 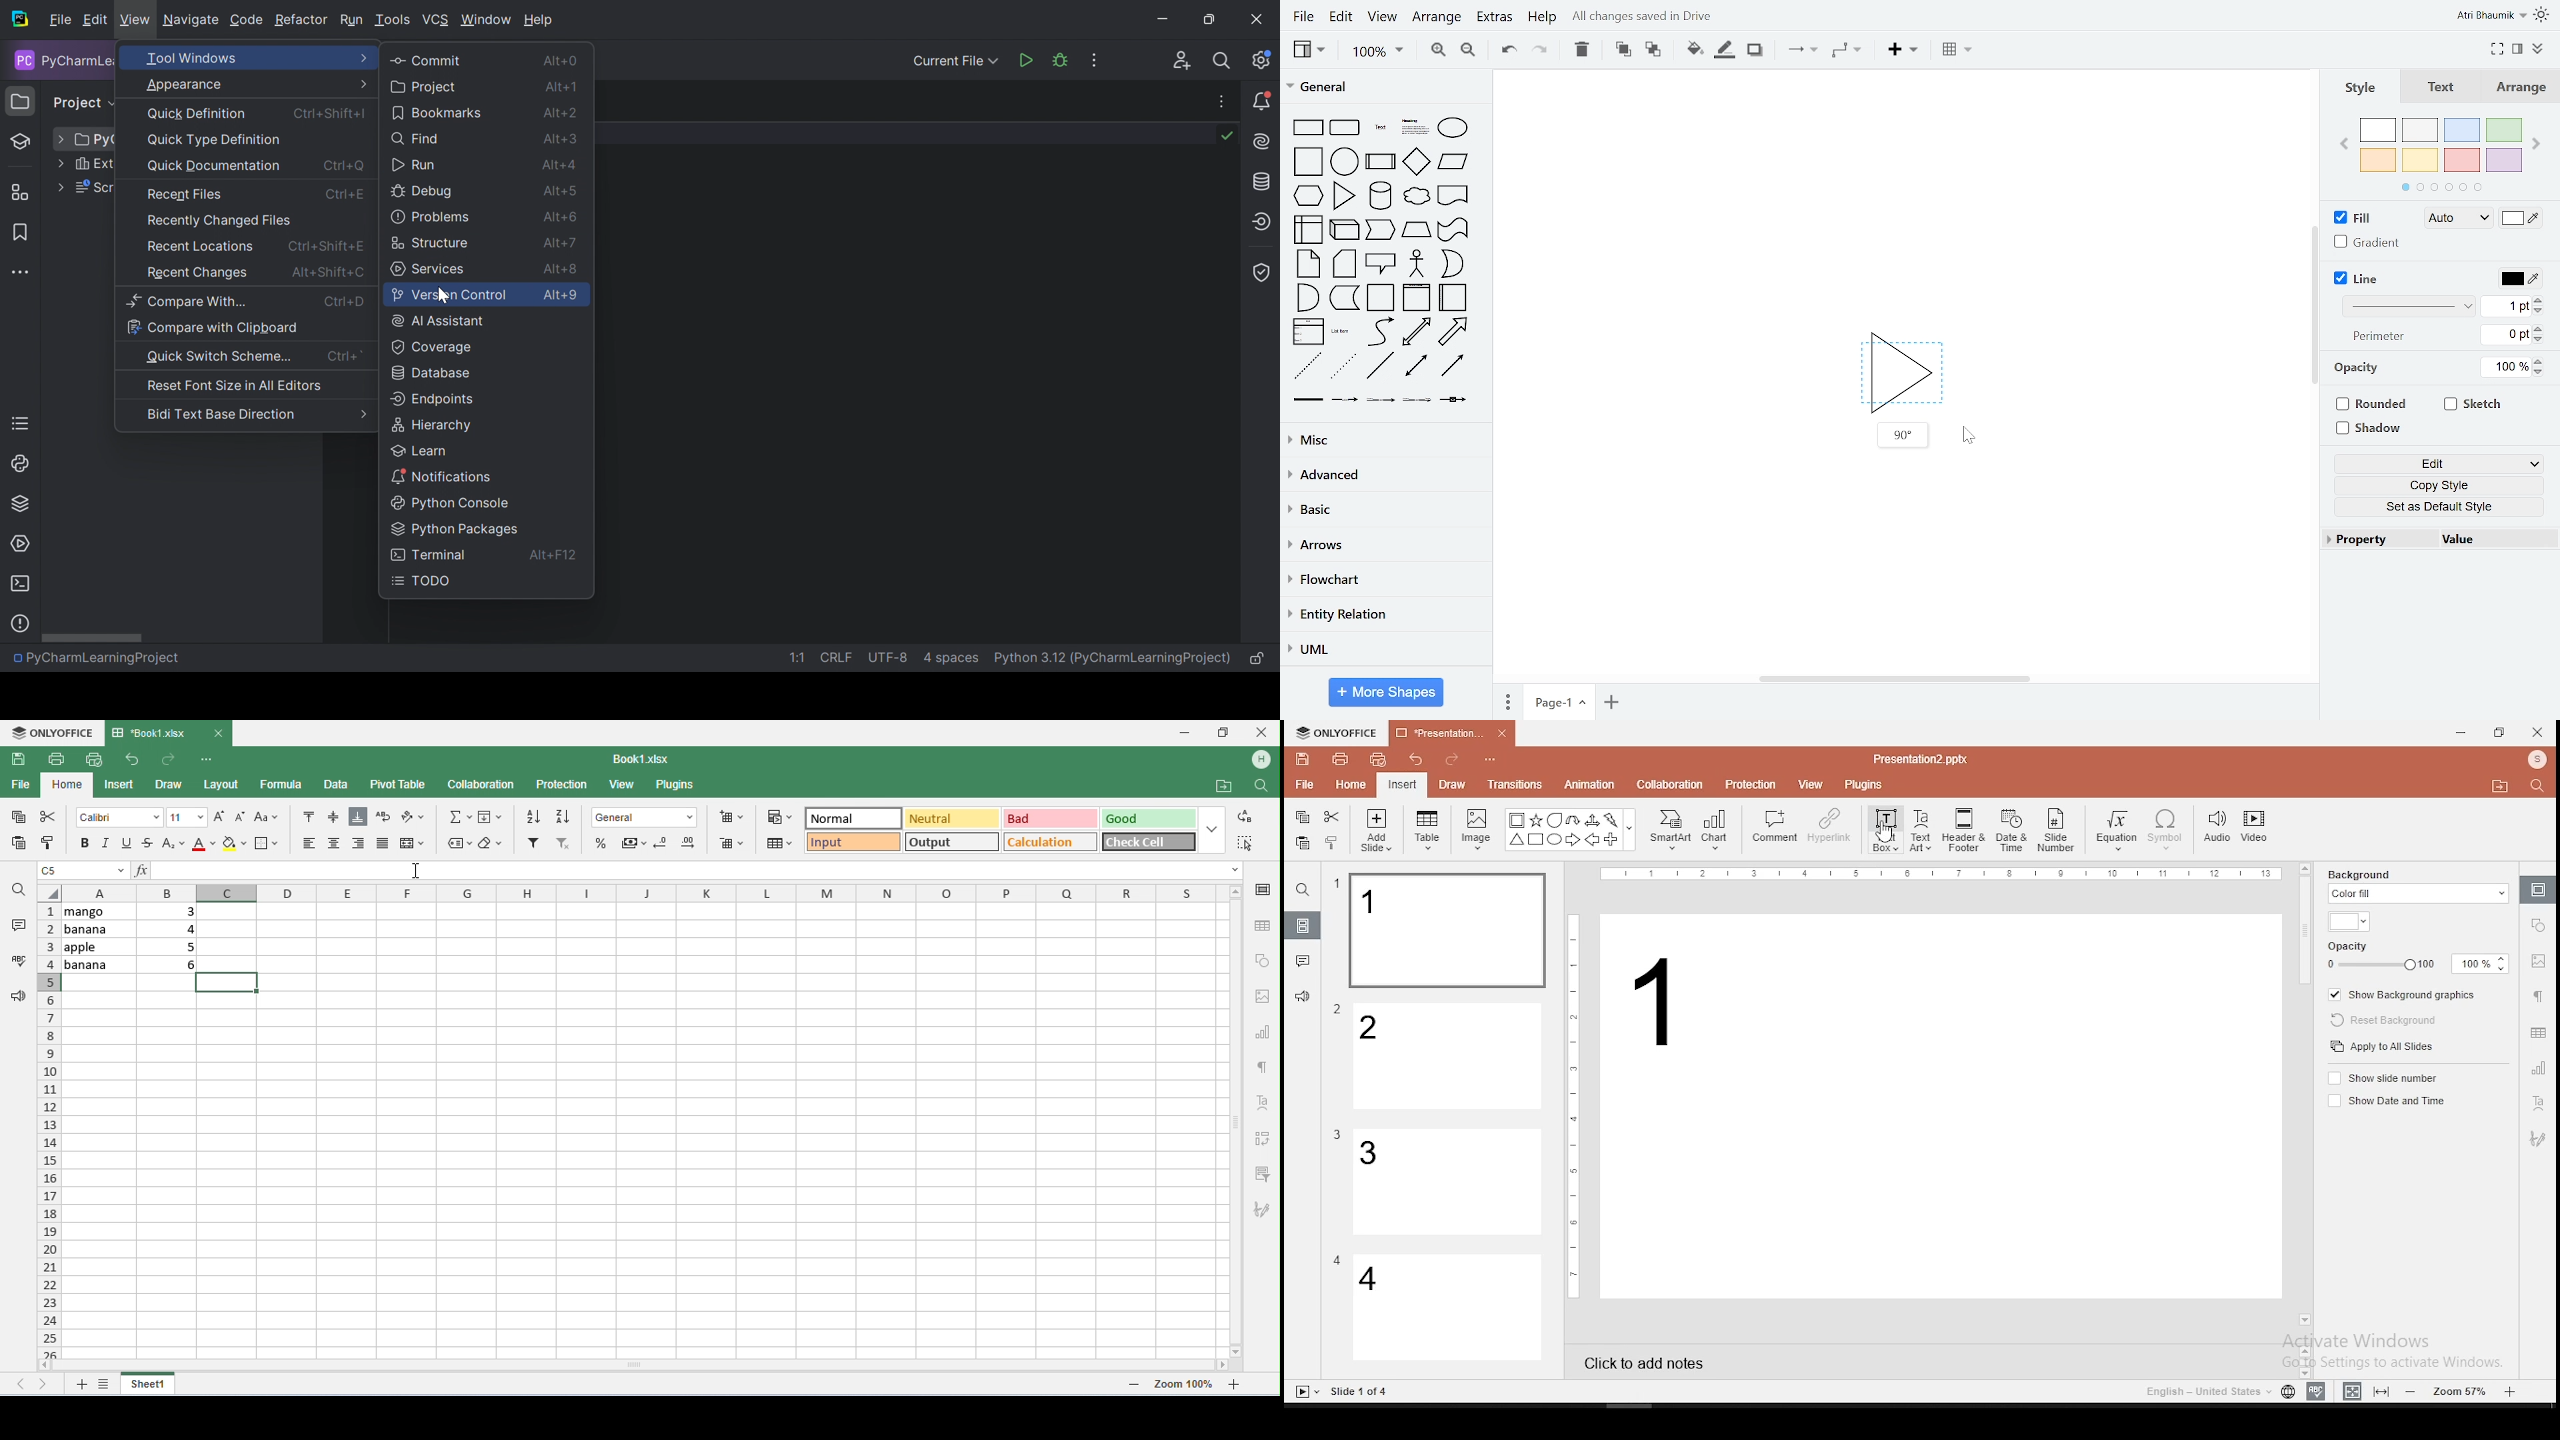 What do you see at coordinates (1416, 298) in the screenshot?
I see `vertical storage` at bounding box center [1416, 298].